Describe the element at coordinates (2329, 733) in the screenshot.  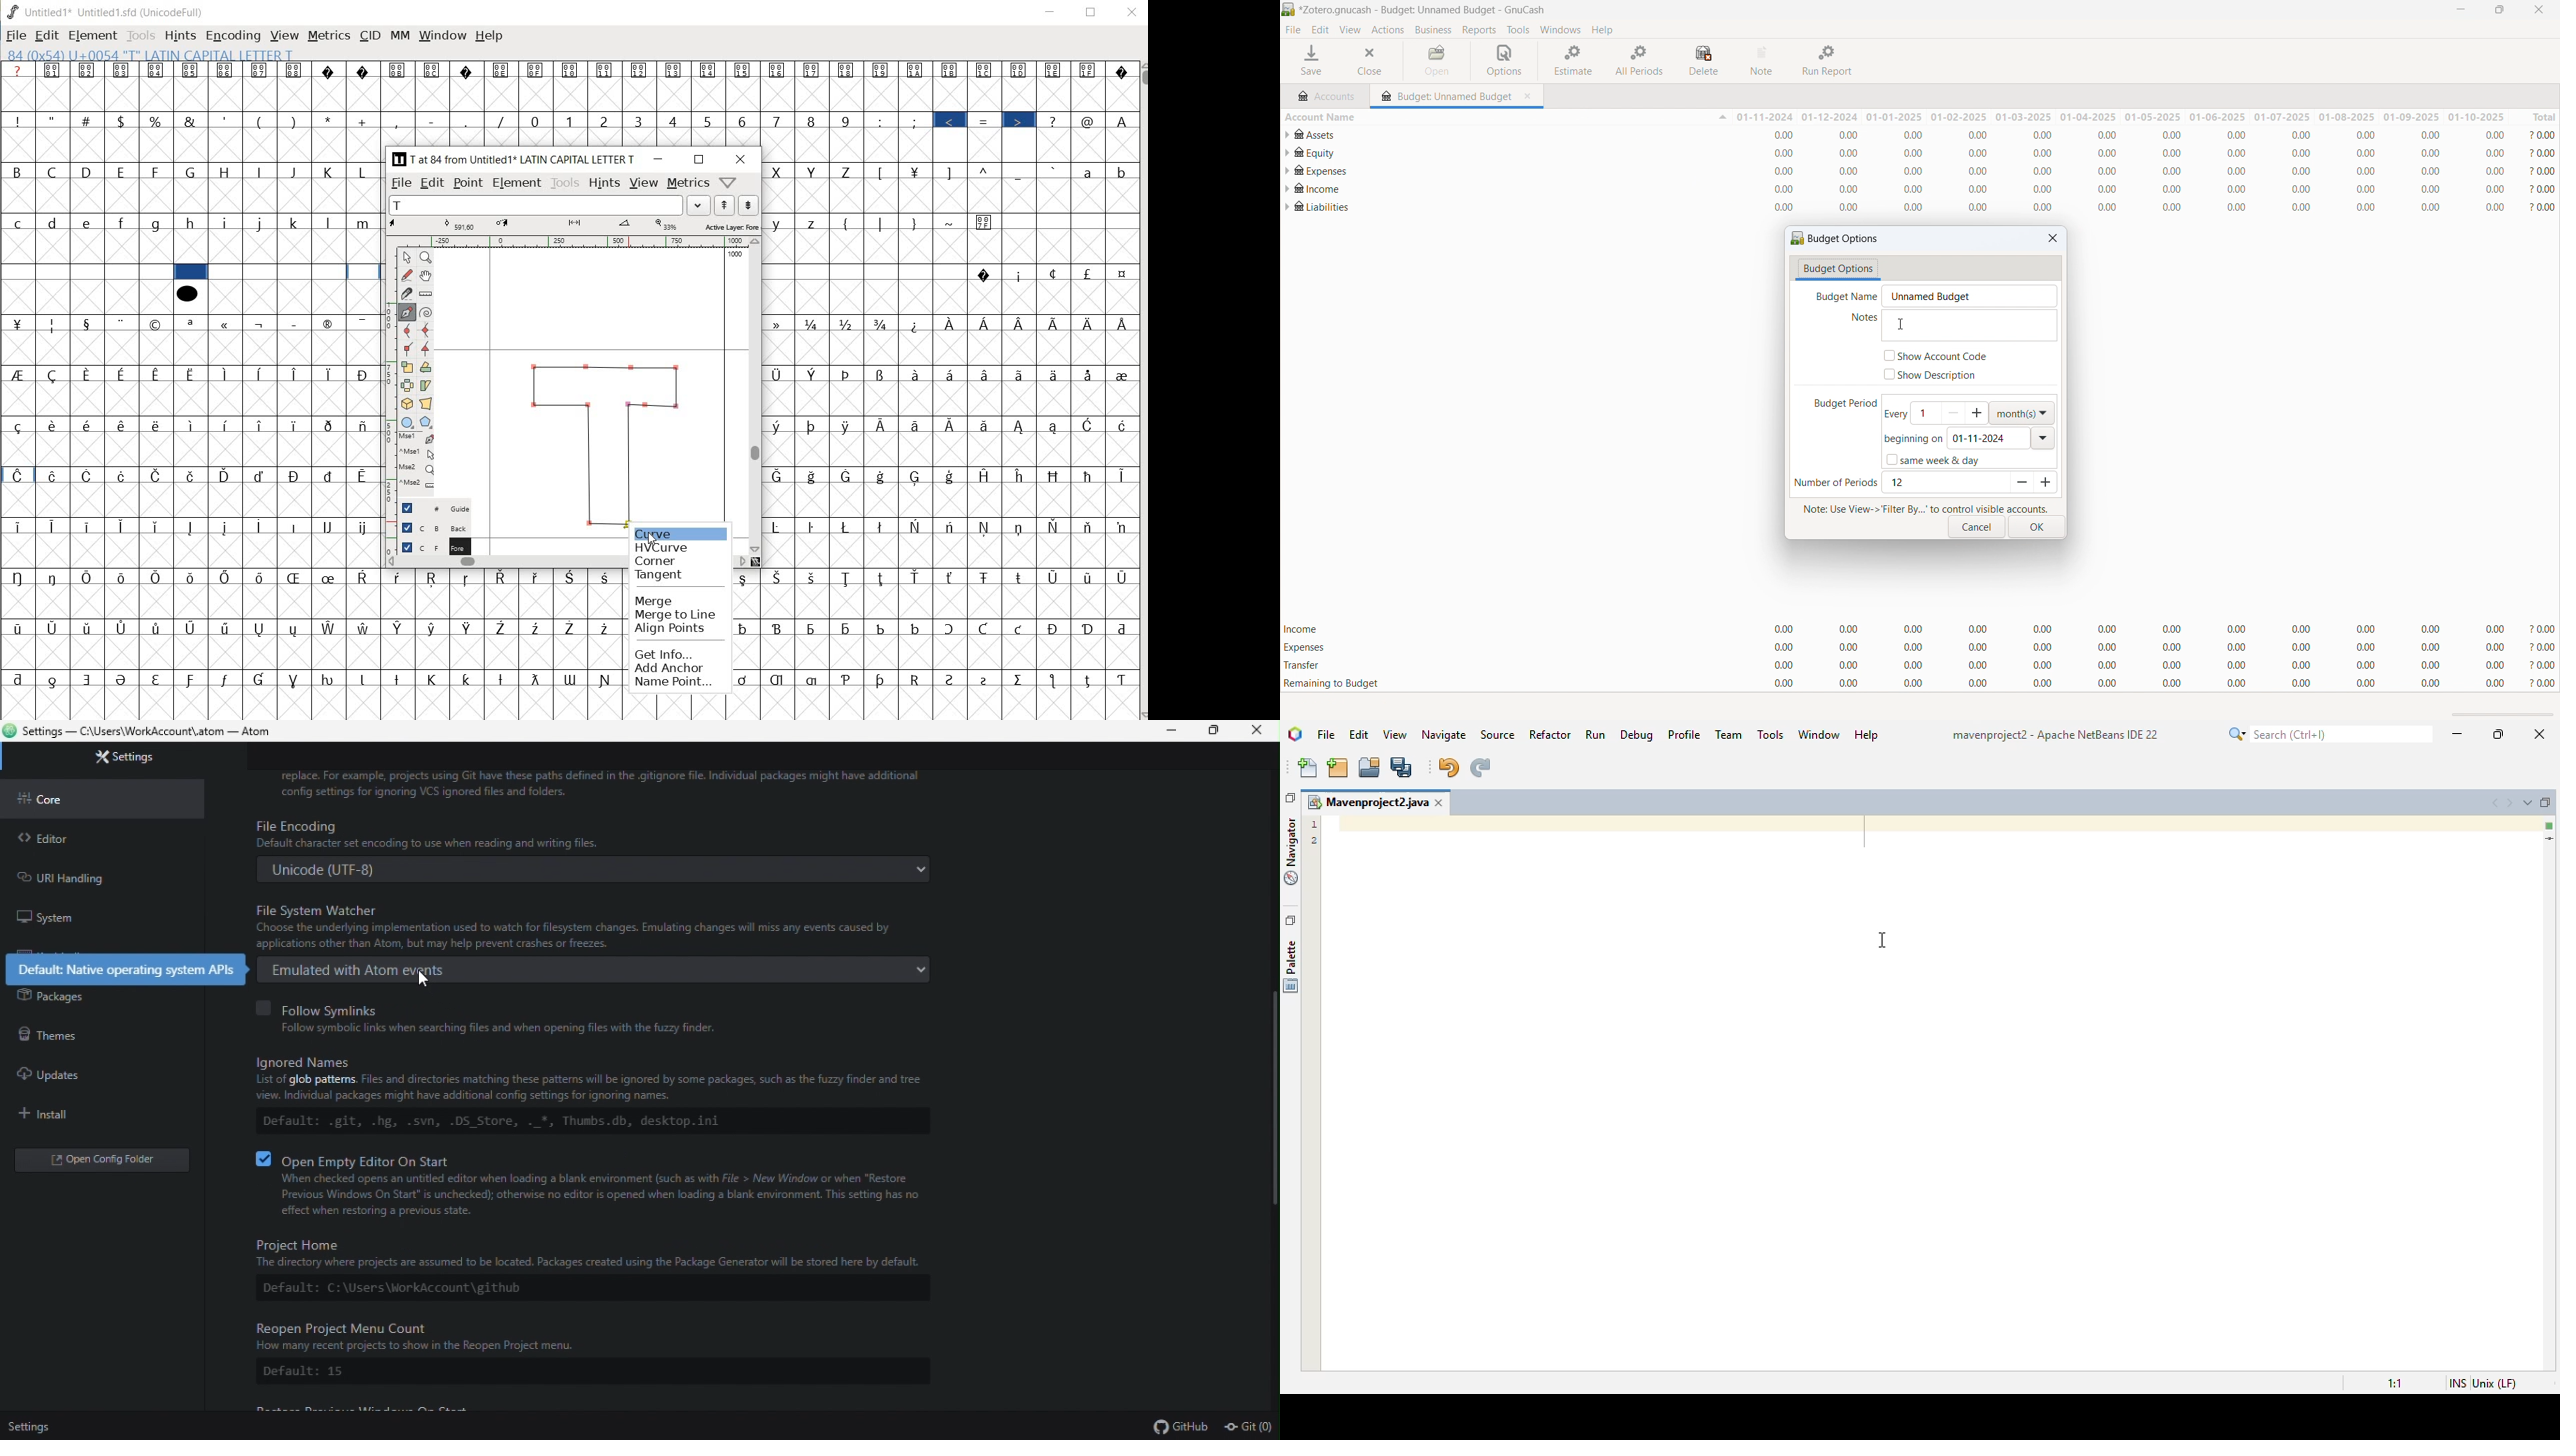
I see `search` at that location.